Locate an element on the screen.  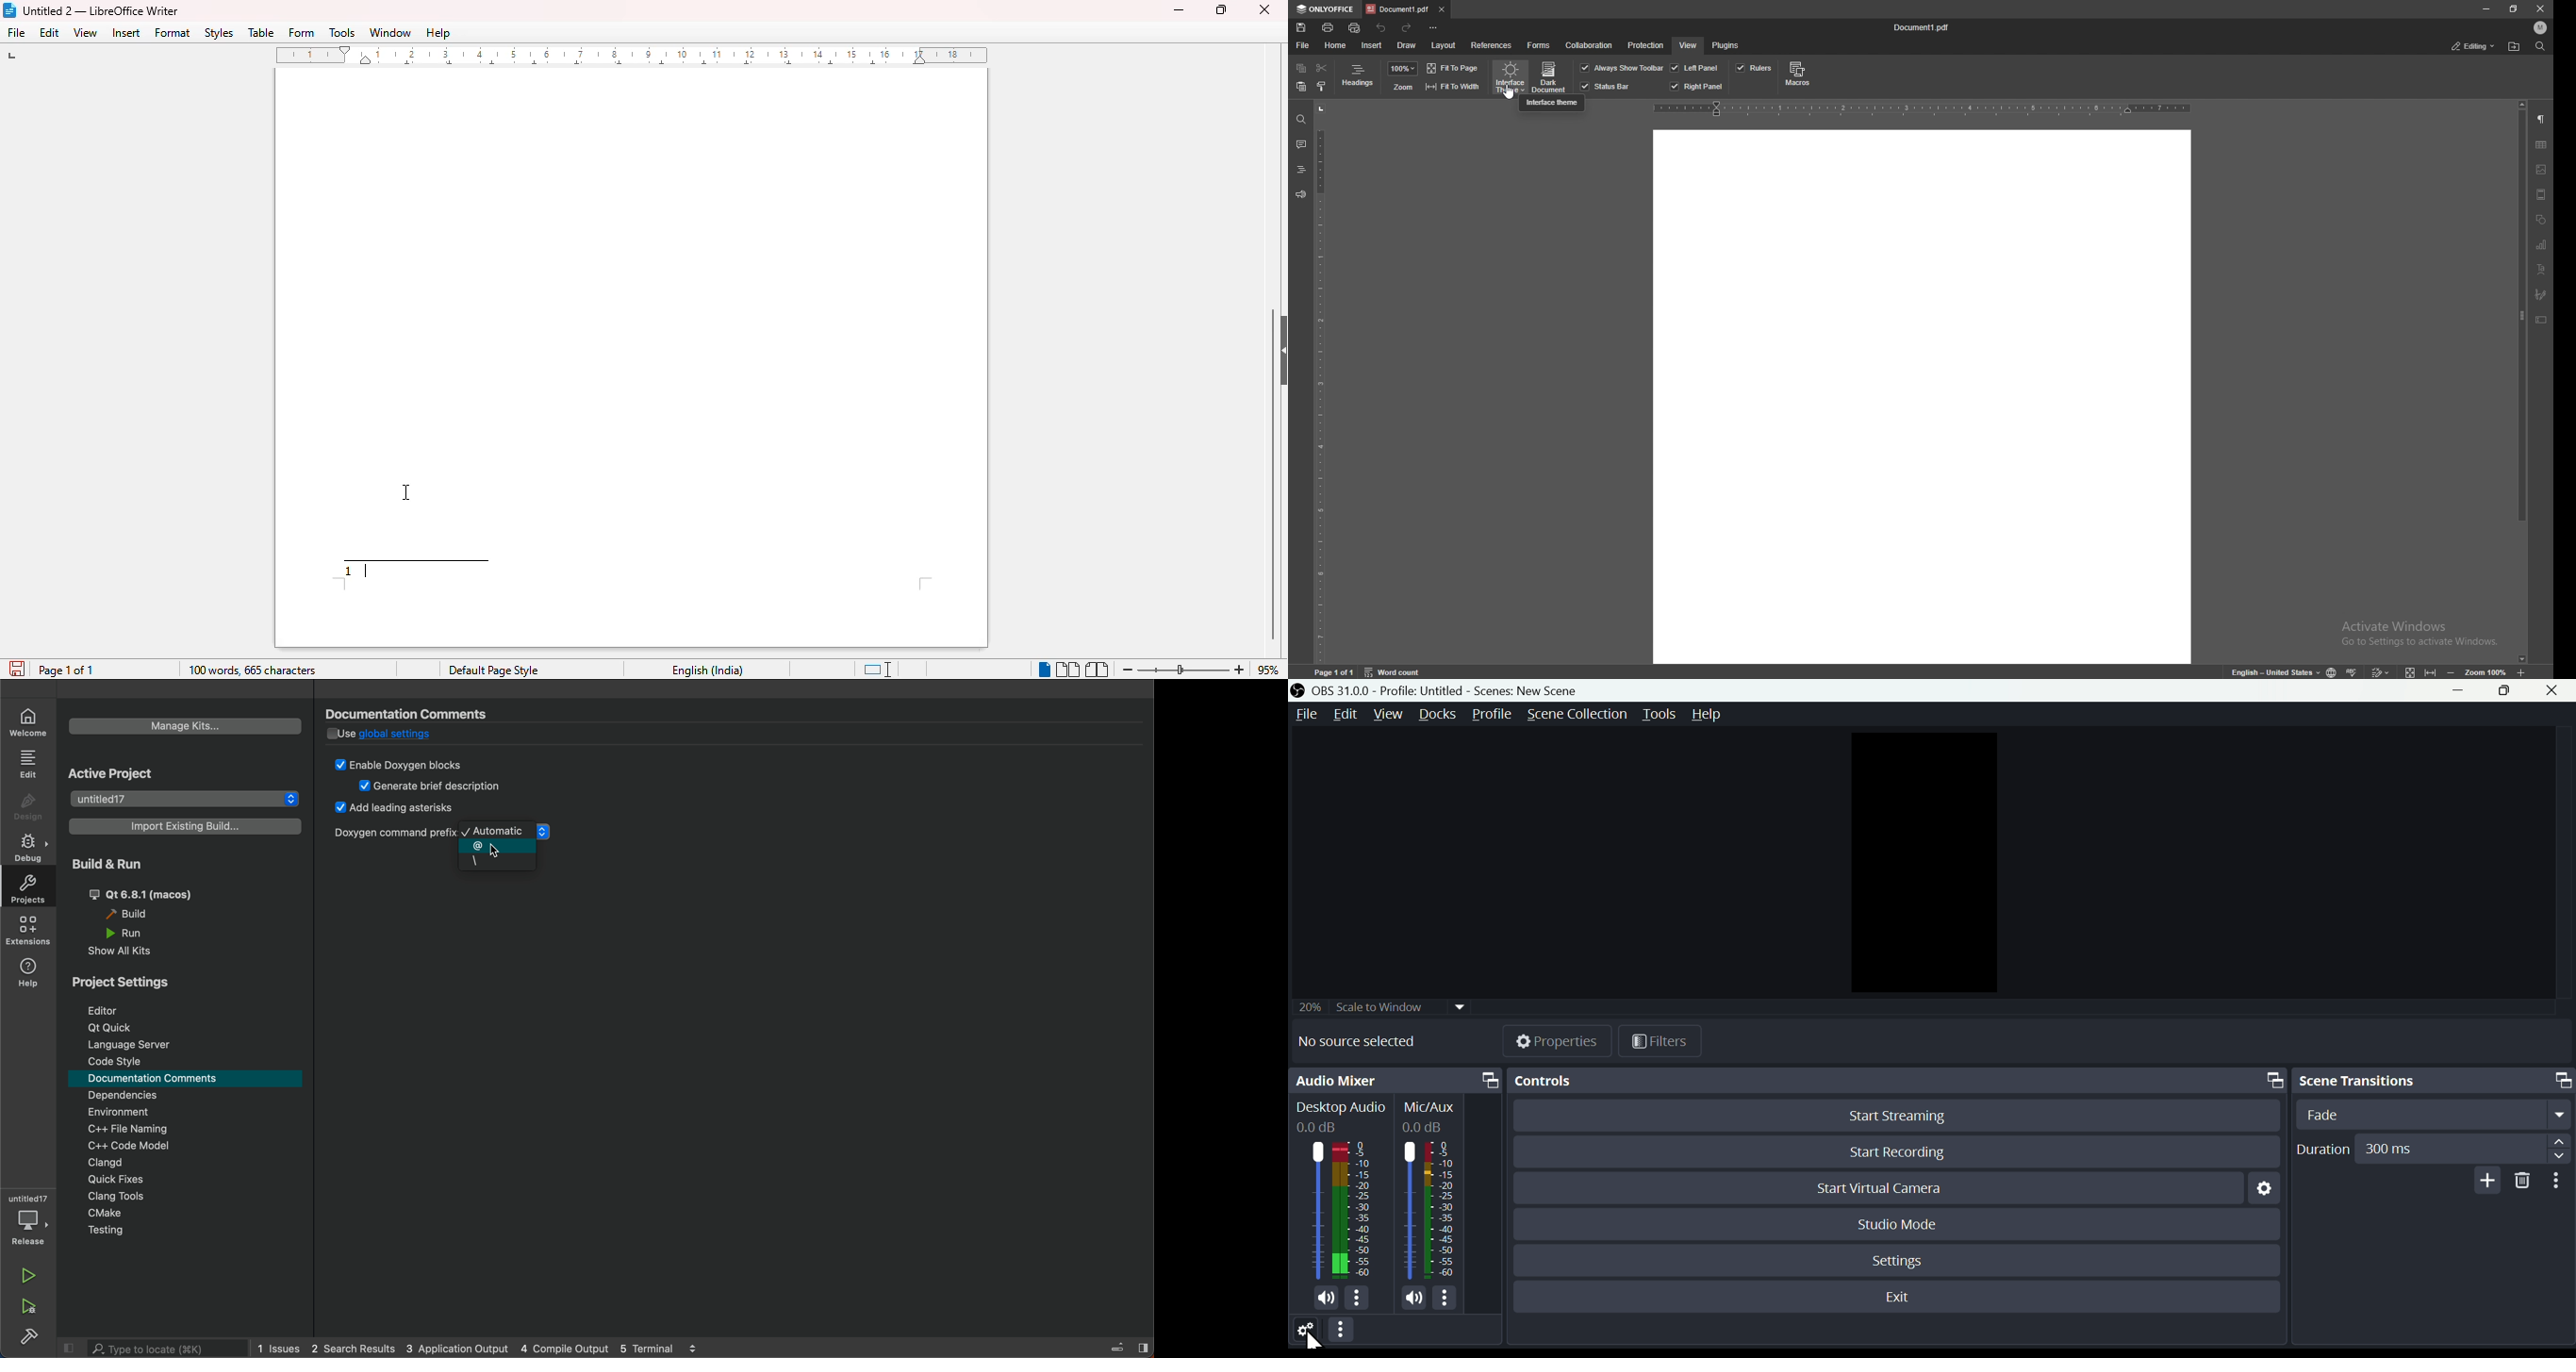
Desktop Audio is located at coordinates (1358, 1210).